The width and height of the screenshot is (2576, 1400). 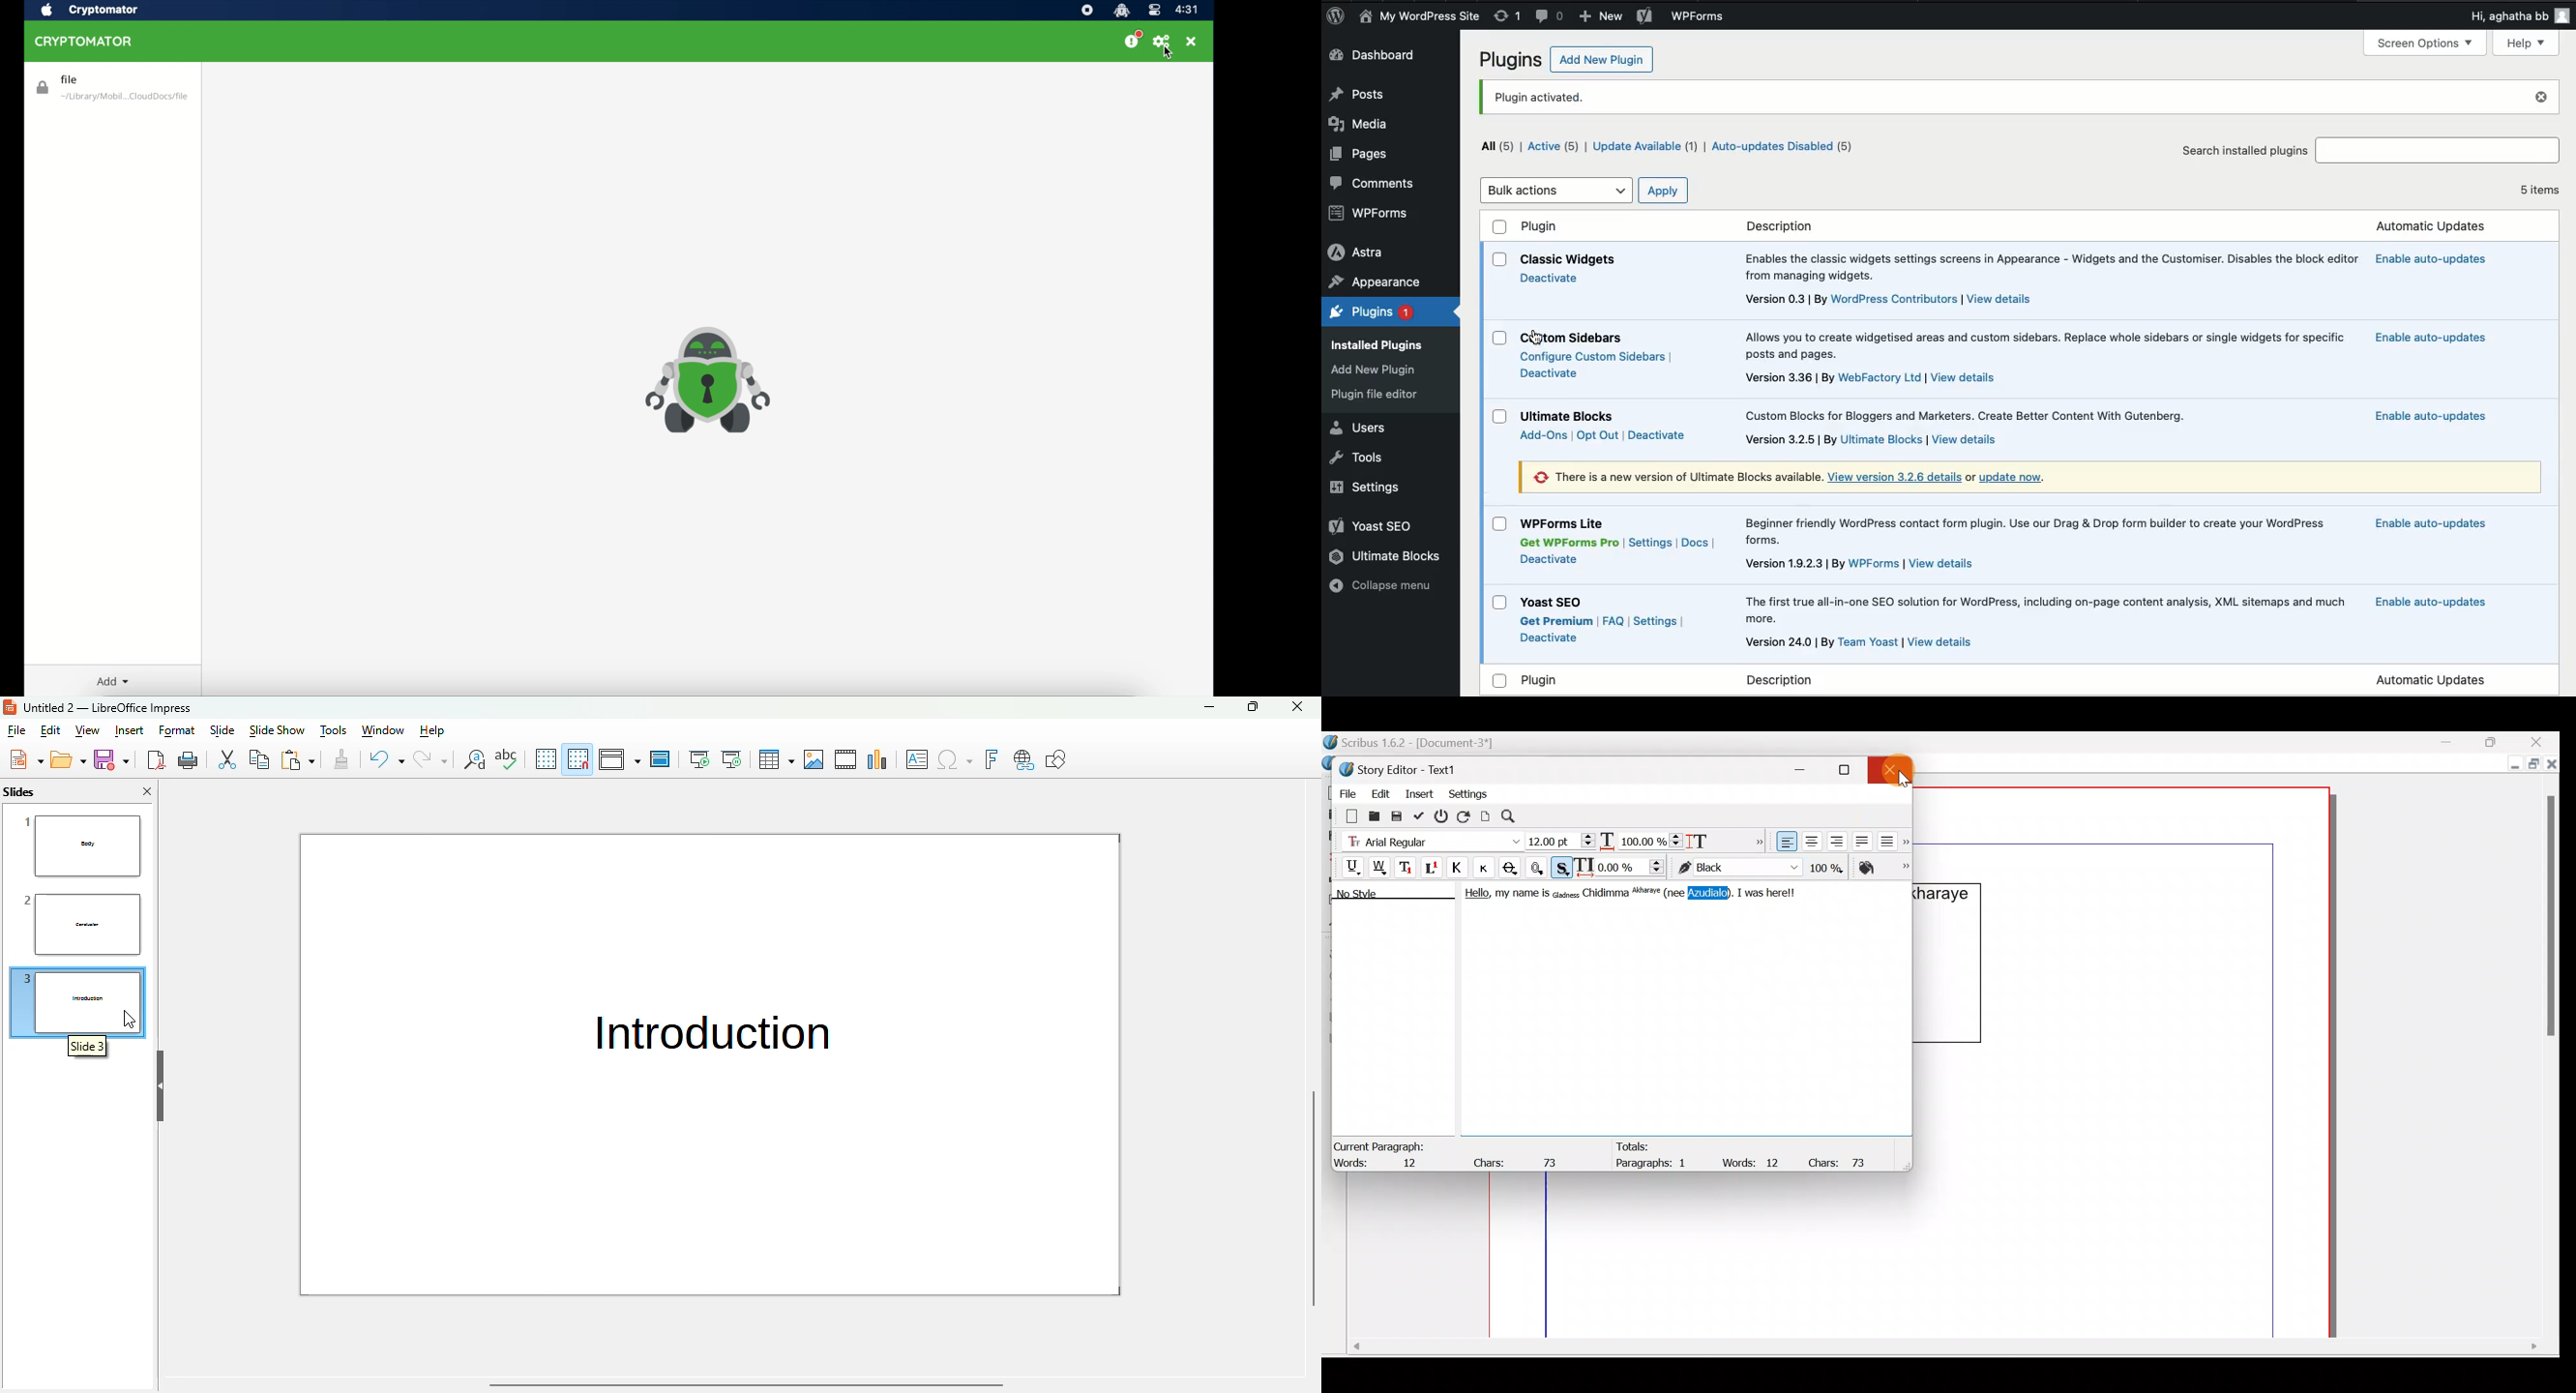 I want to click on view details, so click(x=1895, y=477).